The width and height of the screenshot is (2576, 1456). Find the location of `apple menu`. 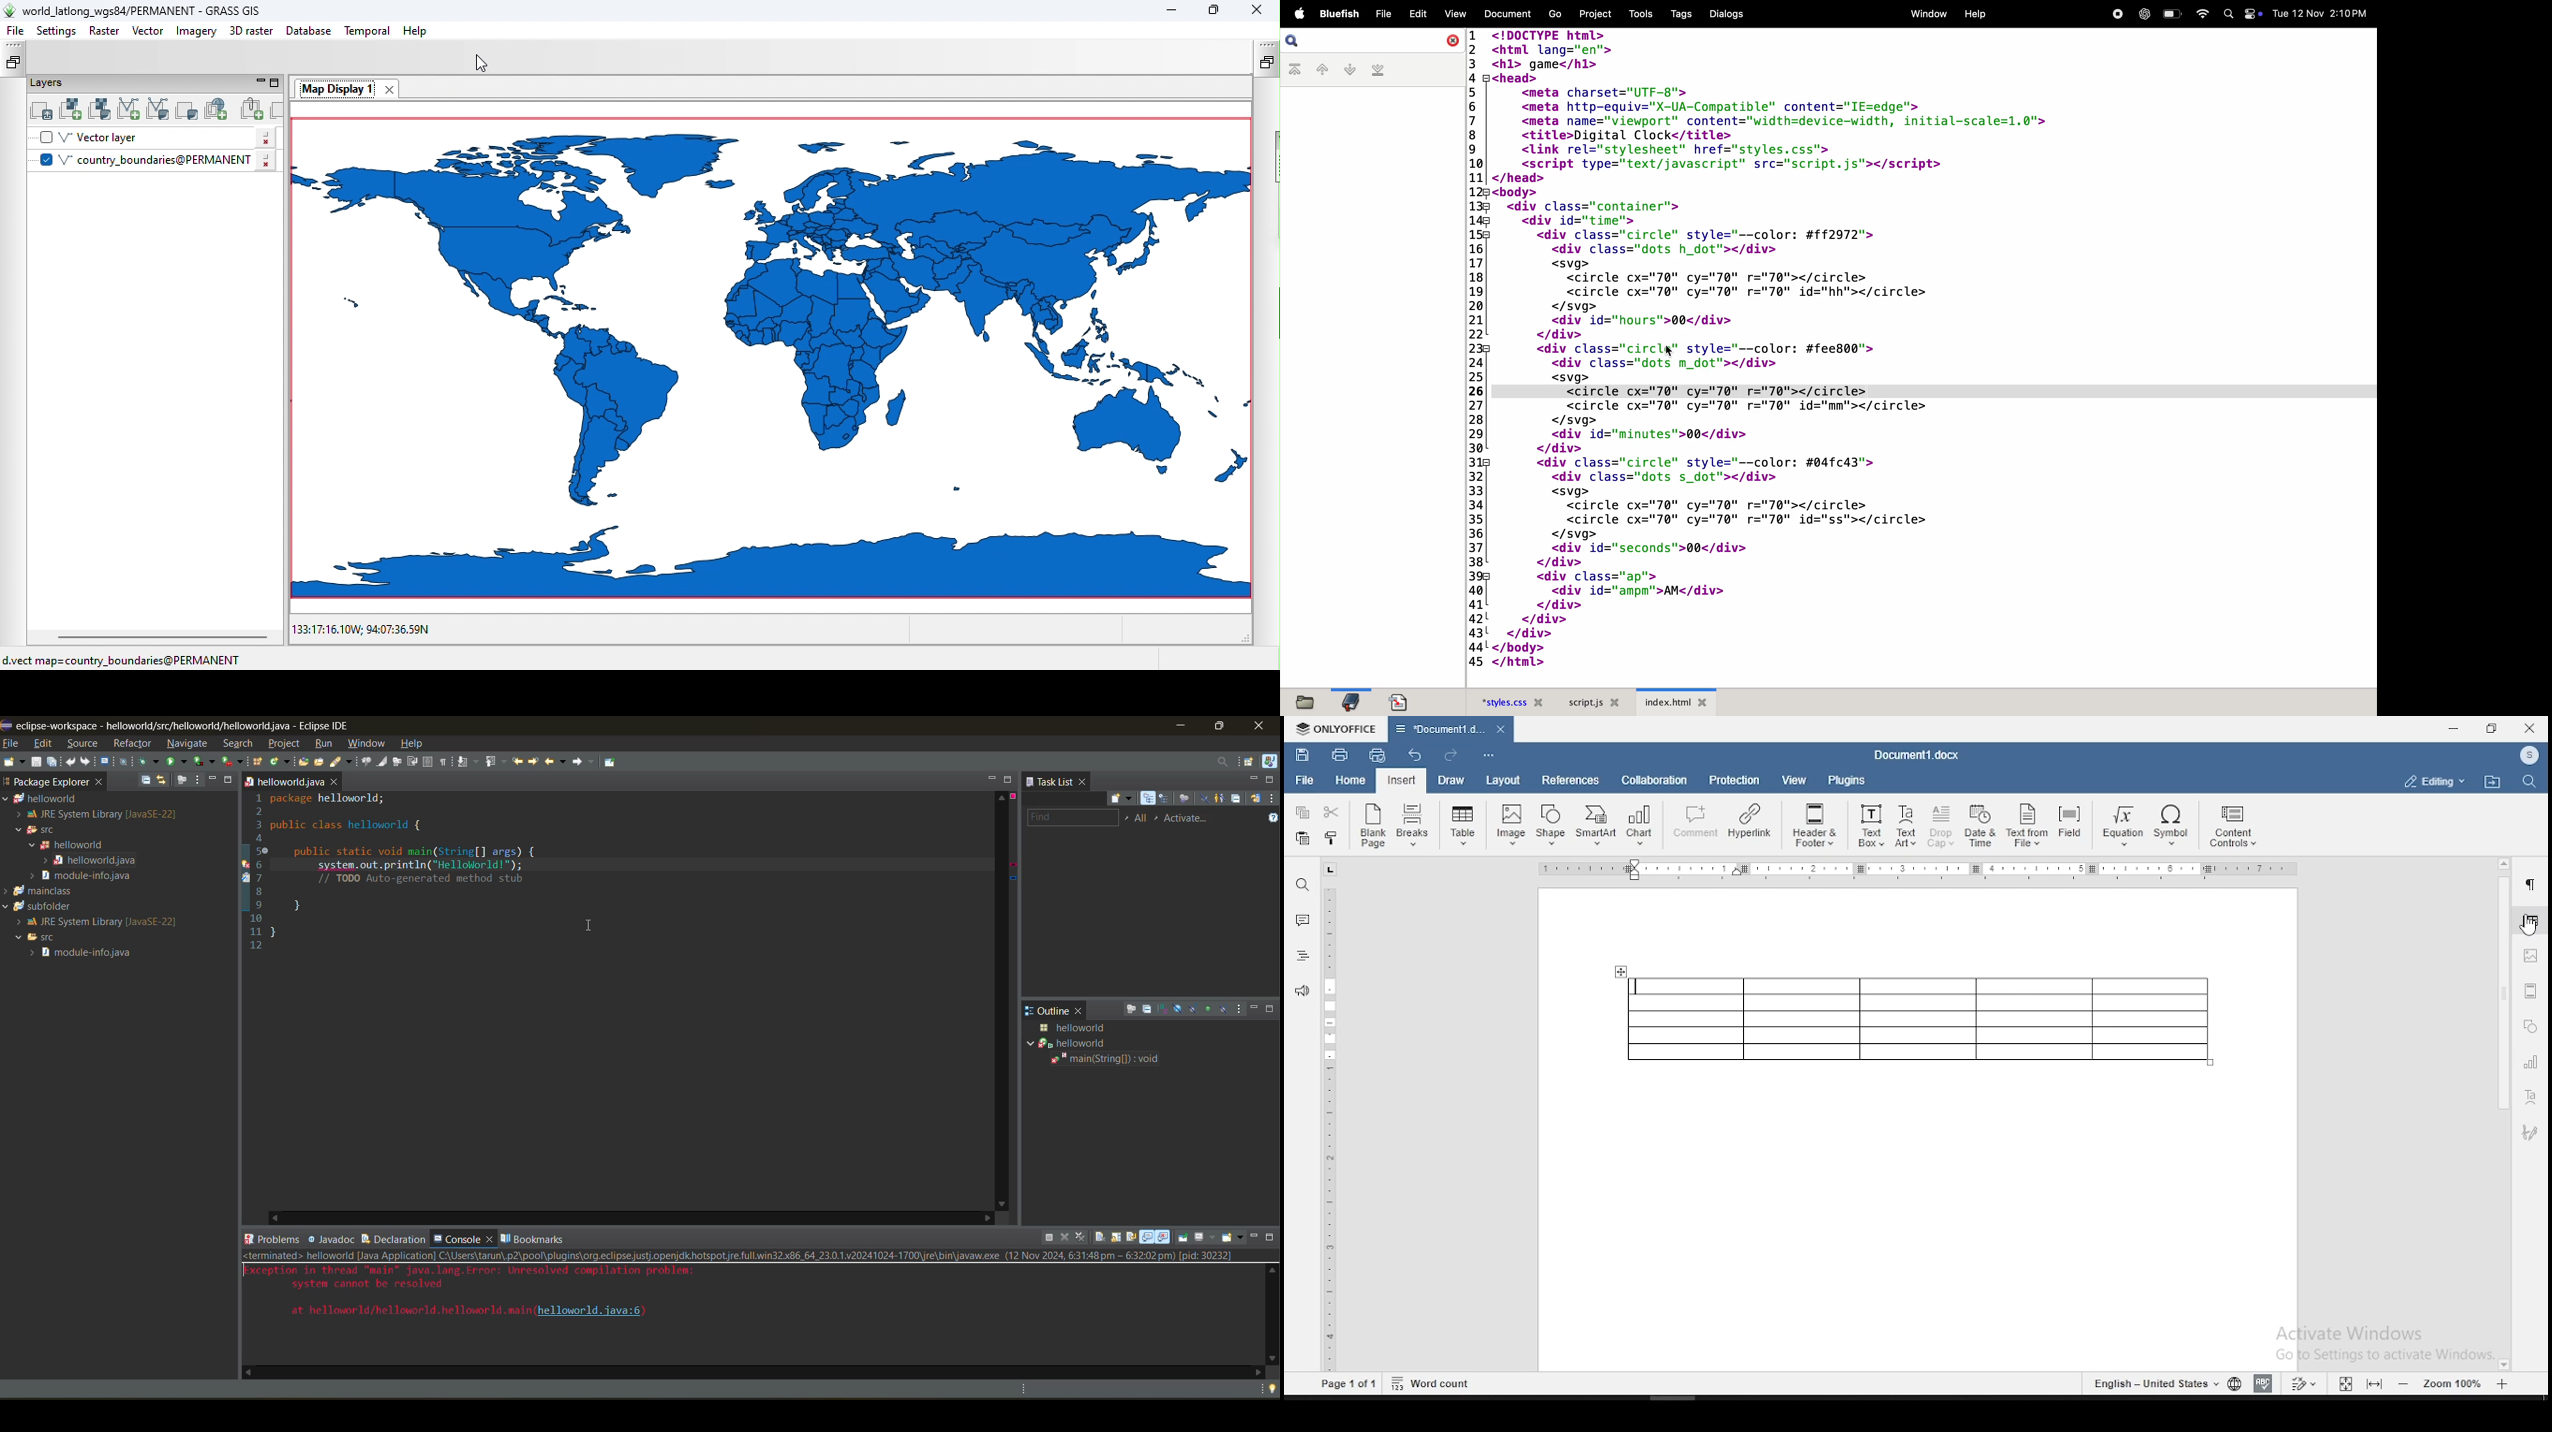

apple menu is located at coordinates (1299, 13).